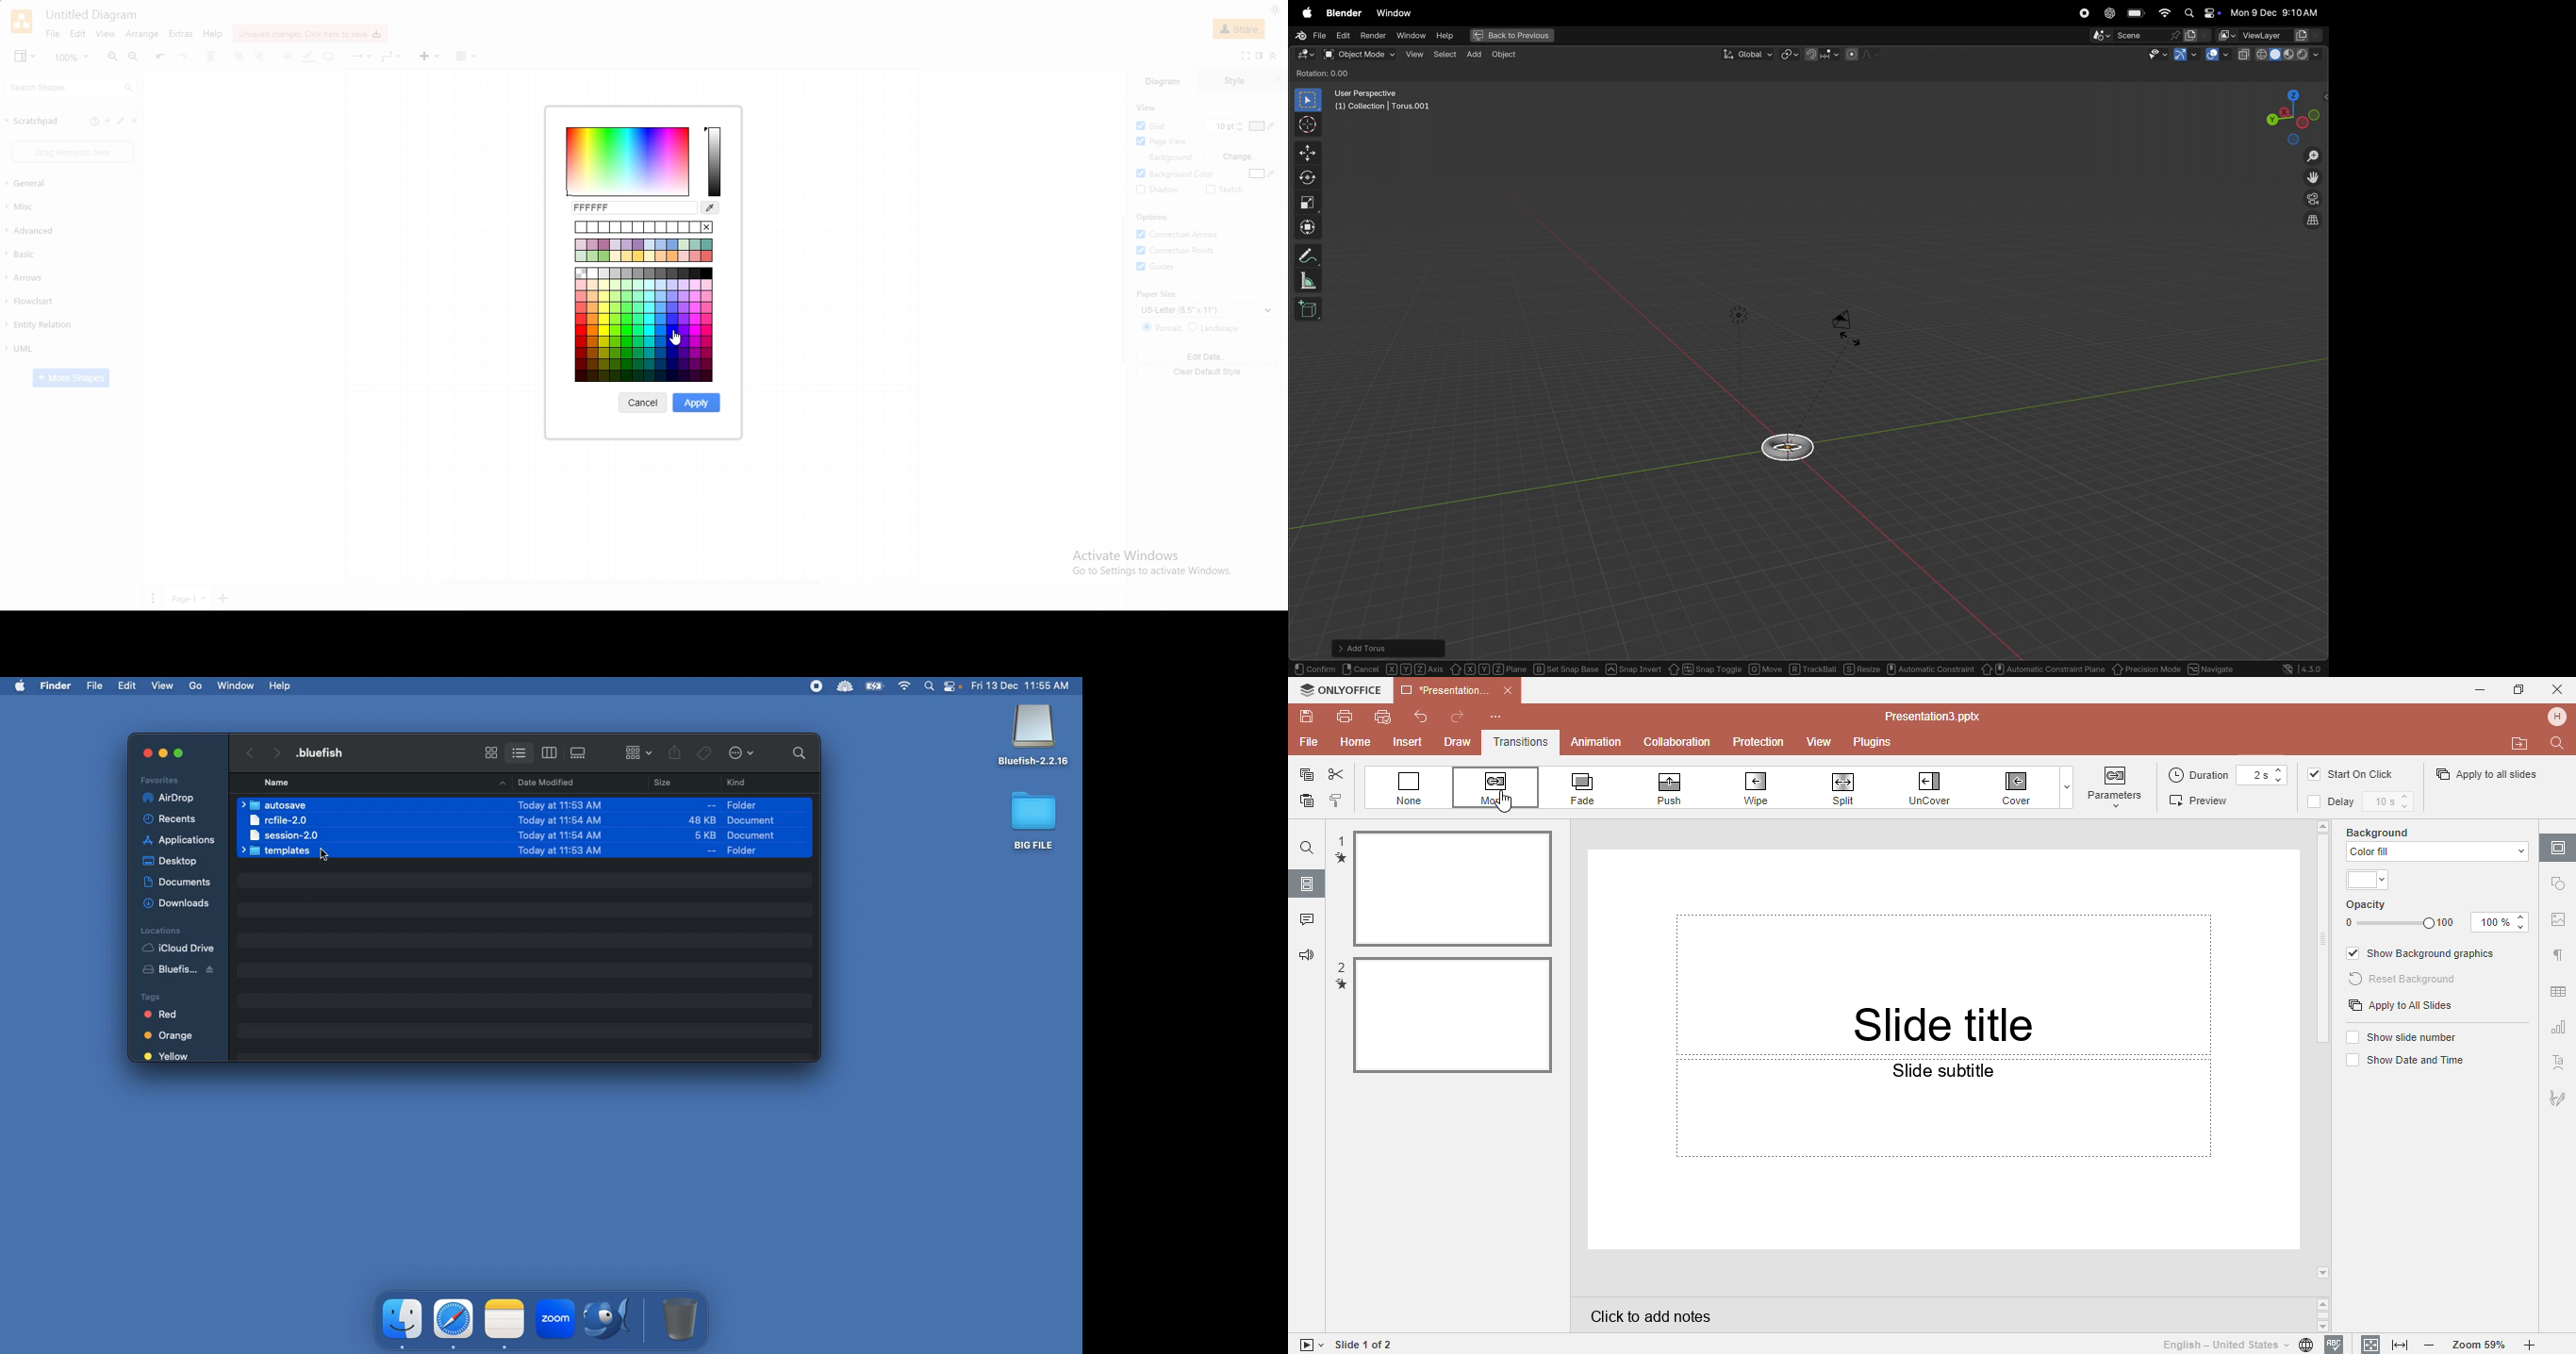 This screenshot has height=1372, width=2576. Describe the element at coordinates (2197, 35) in the screenshot. I see `new scene` at that location.